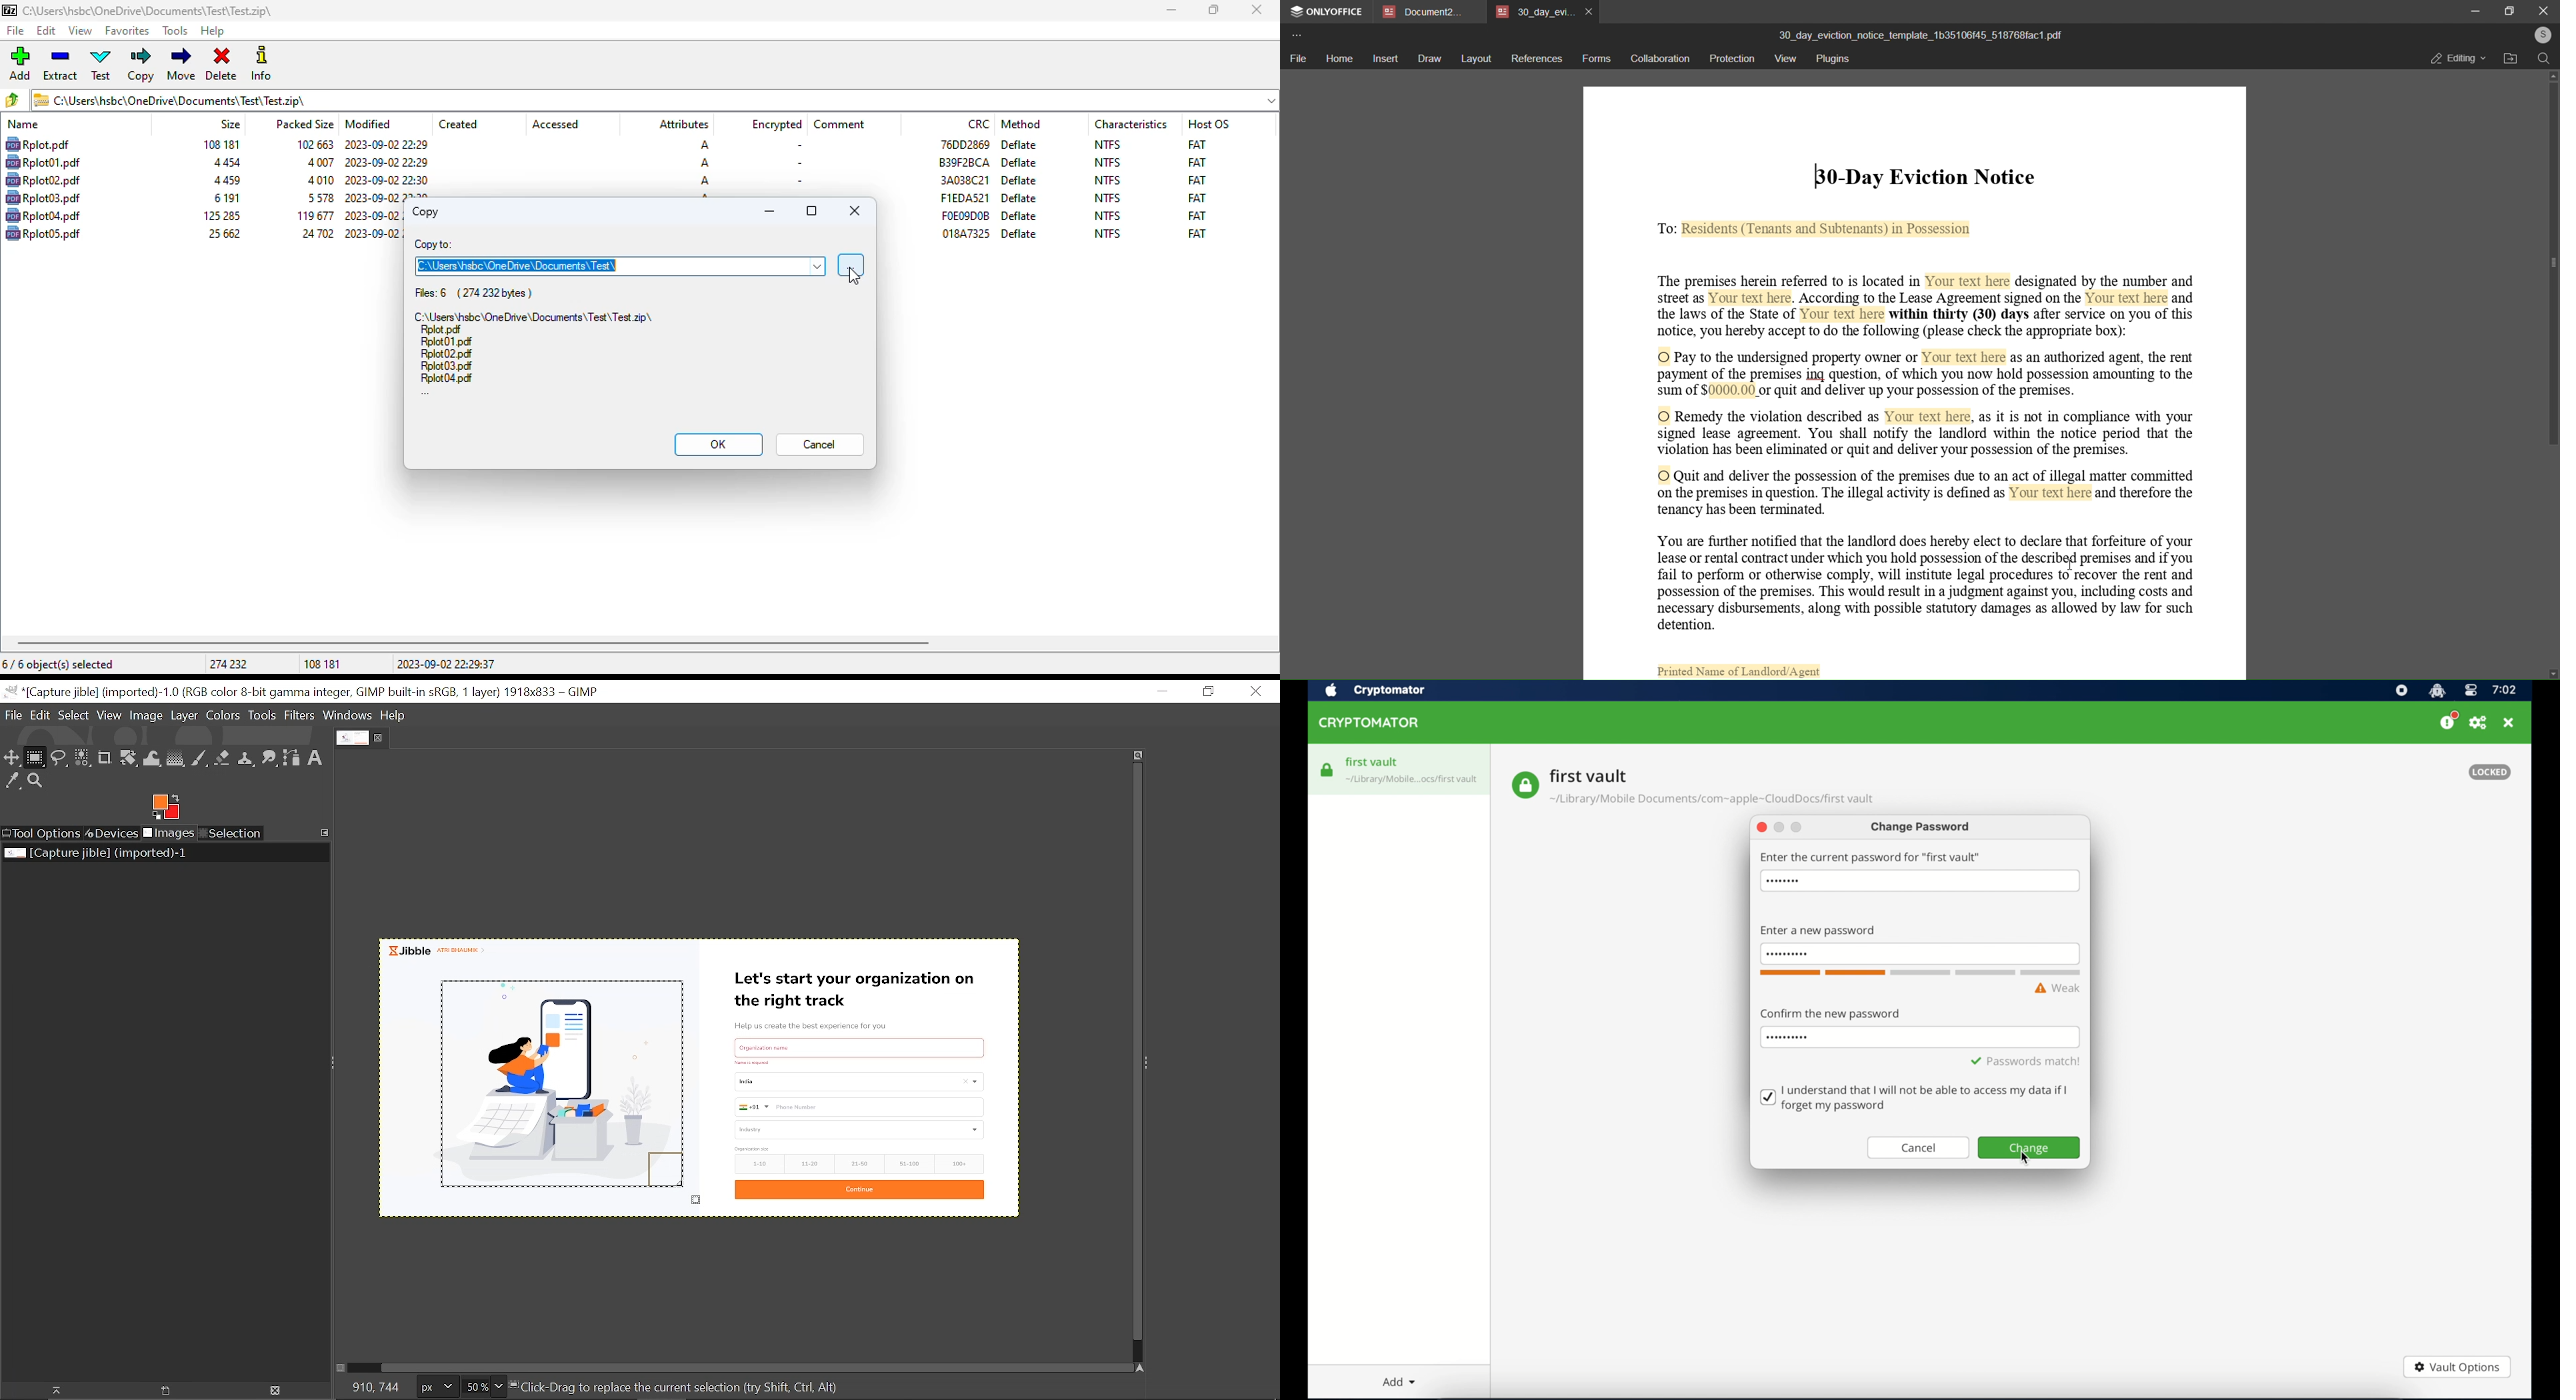 Image resolution: width=2576 pixels, height=1400 pixels. Describe the element at coordinates (8, 10) in the screenshot. I see `logo` at that location.